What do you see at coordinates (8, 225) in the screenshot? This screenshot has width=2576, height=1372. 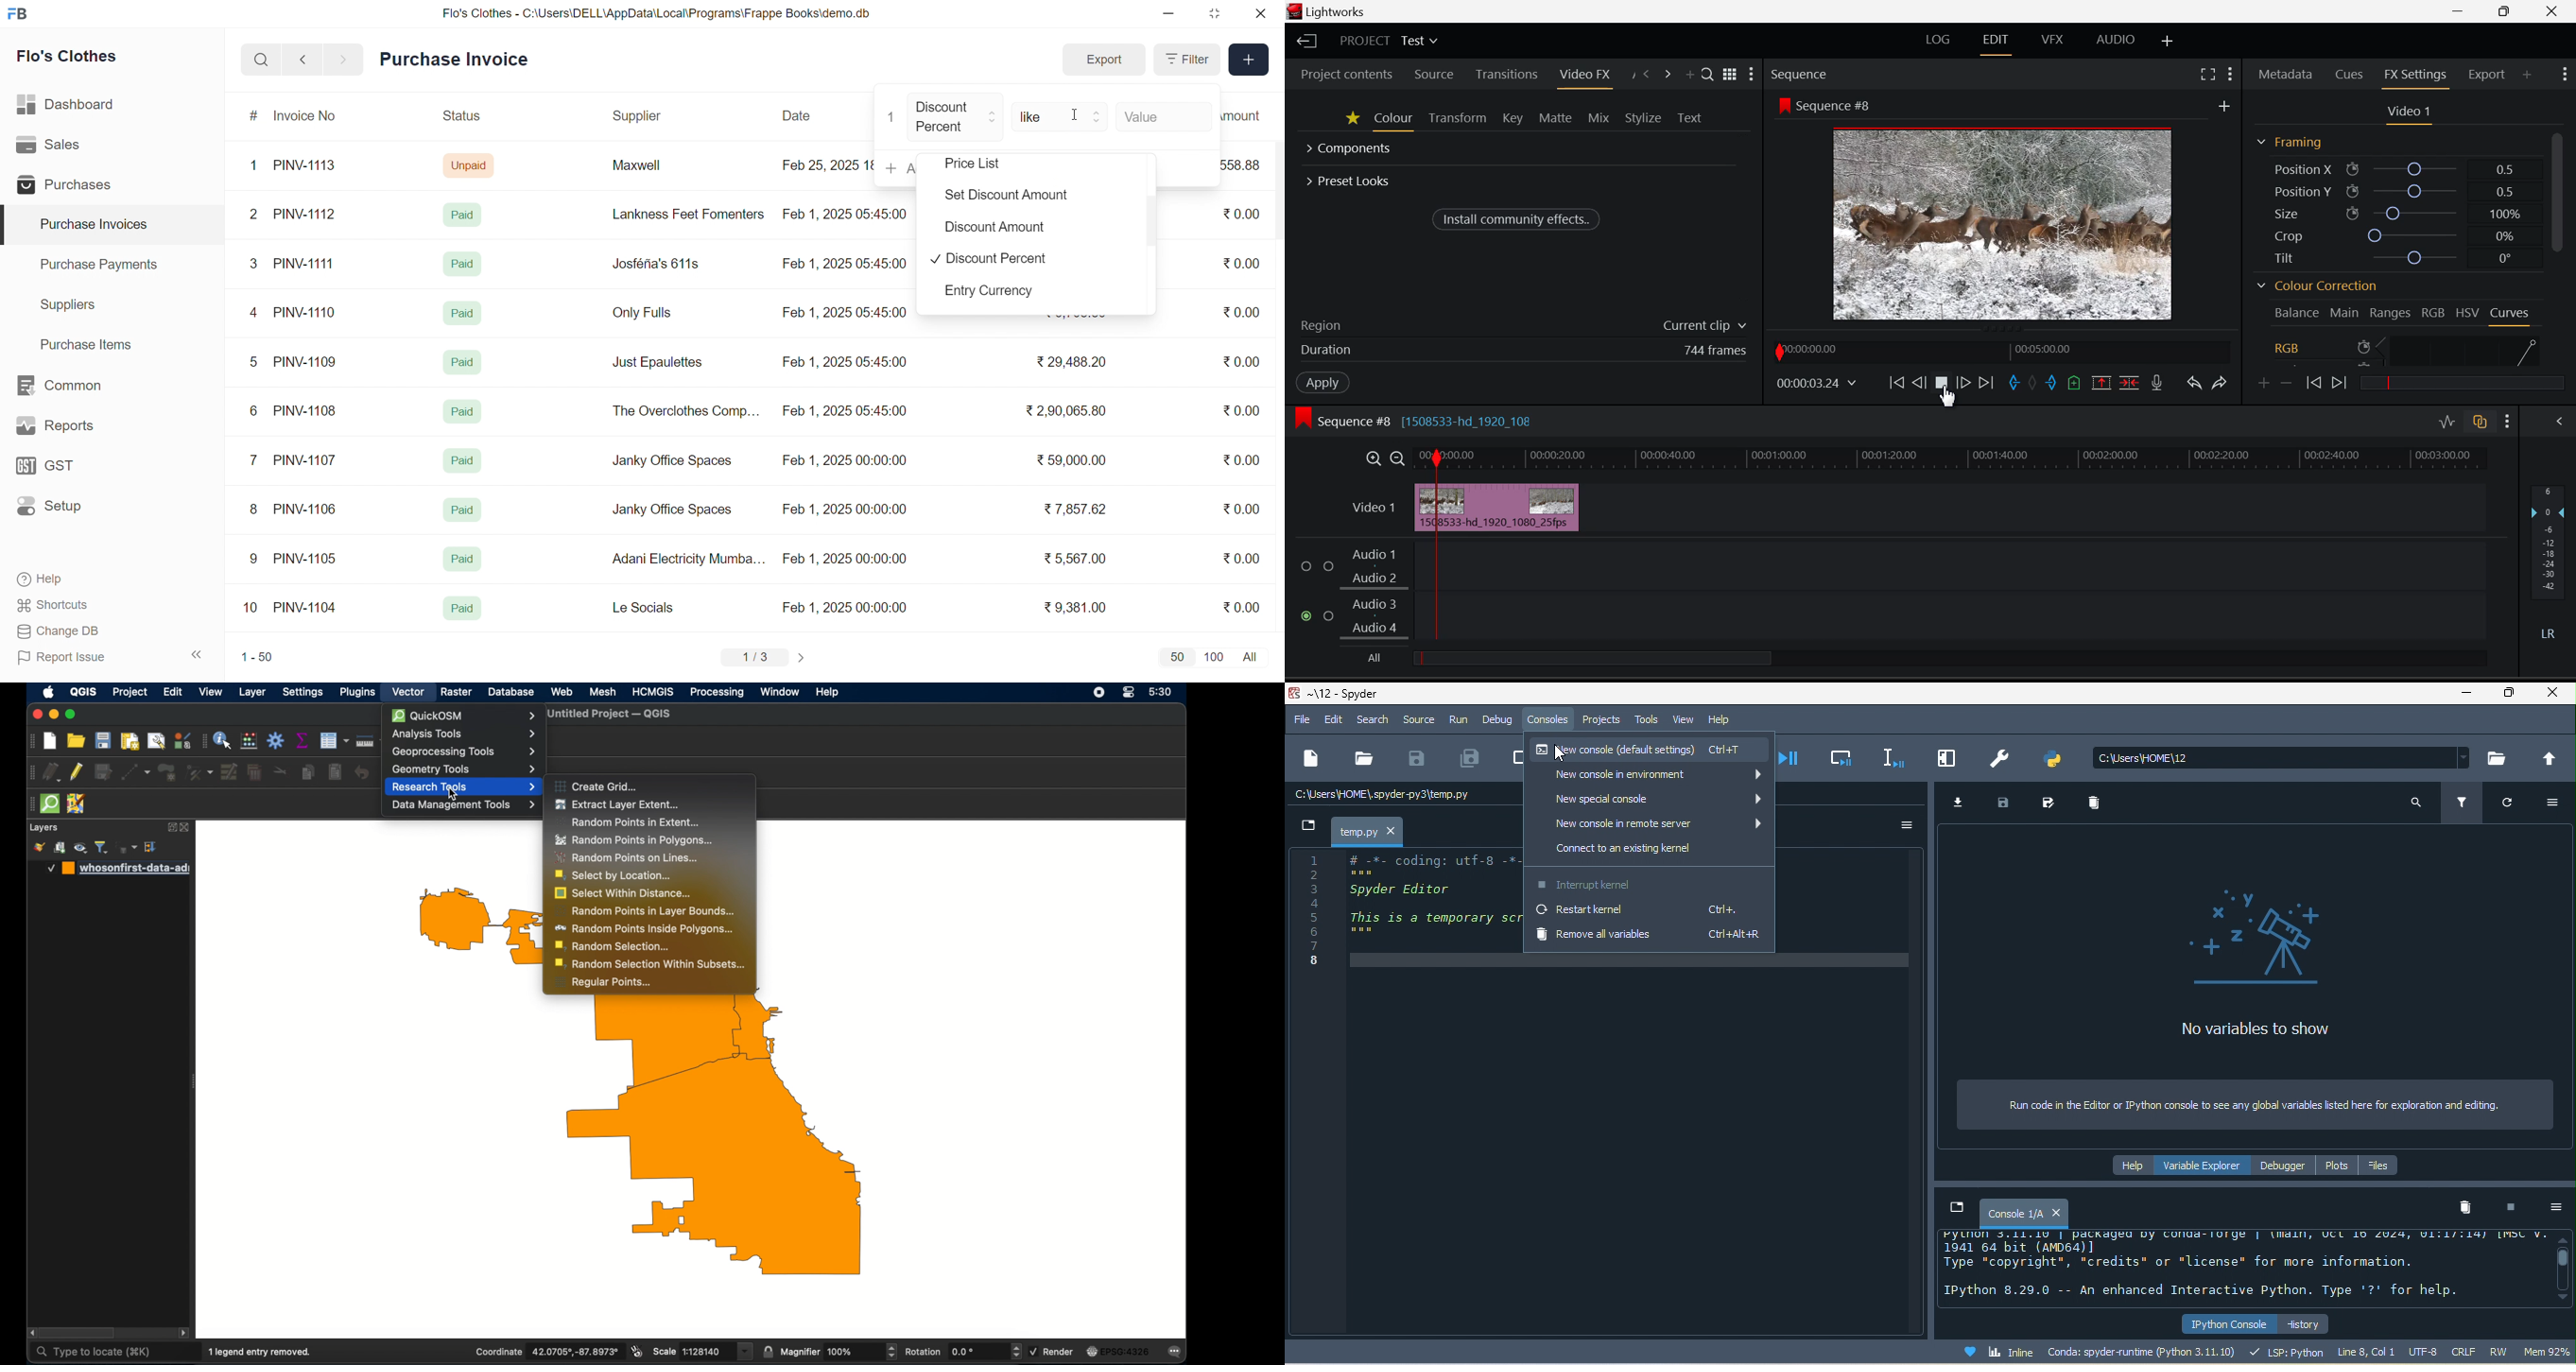 I see `selected` at bounding box center [8, 225].